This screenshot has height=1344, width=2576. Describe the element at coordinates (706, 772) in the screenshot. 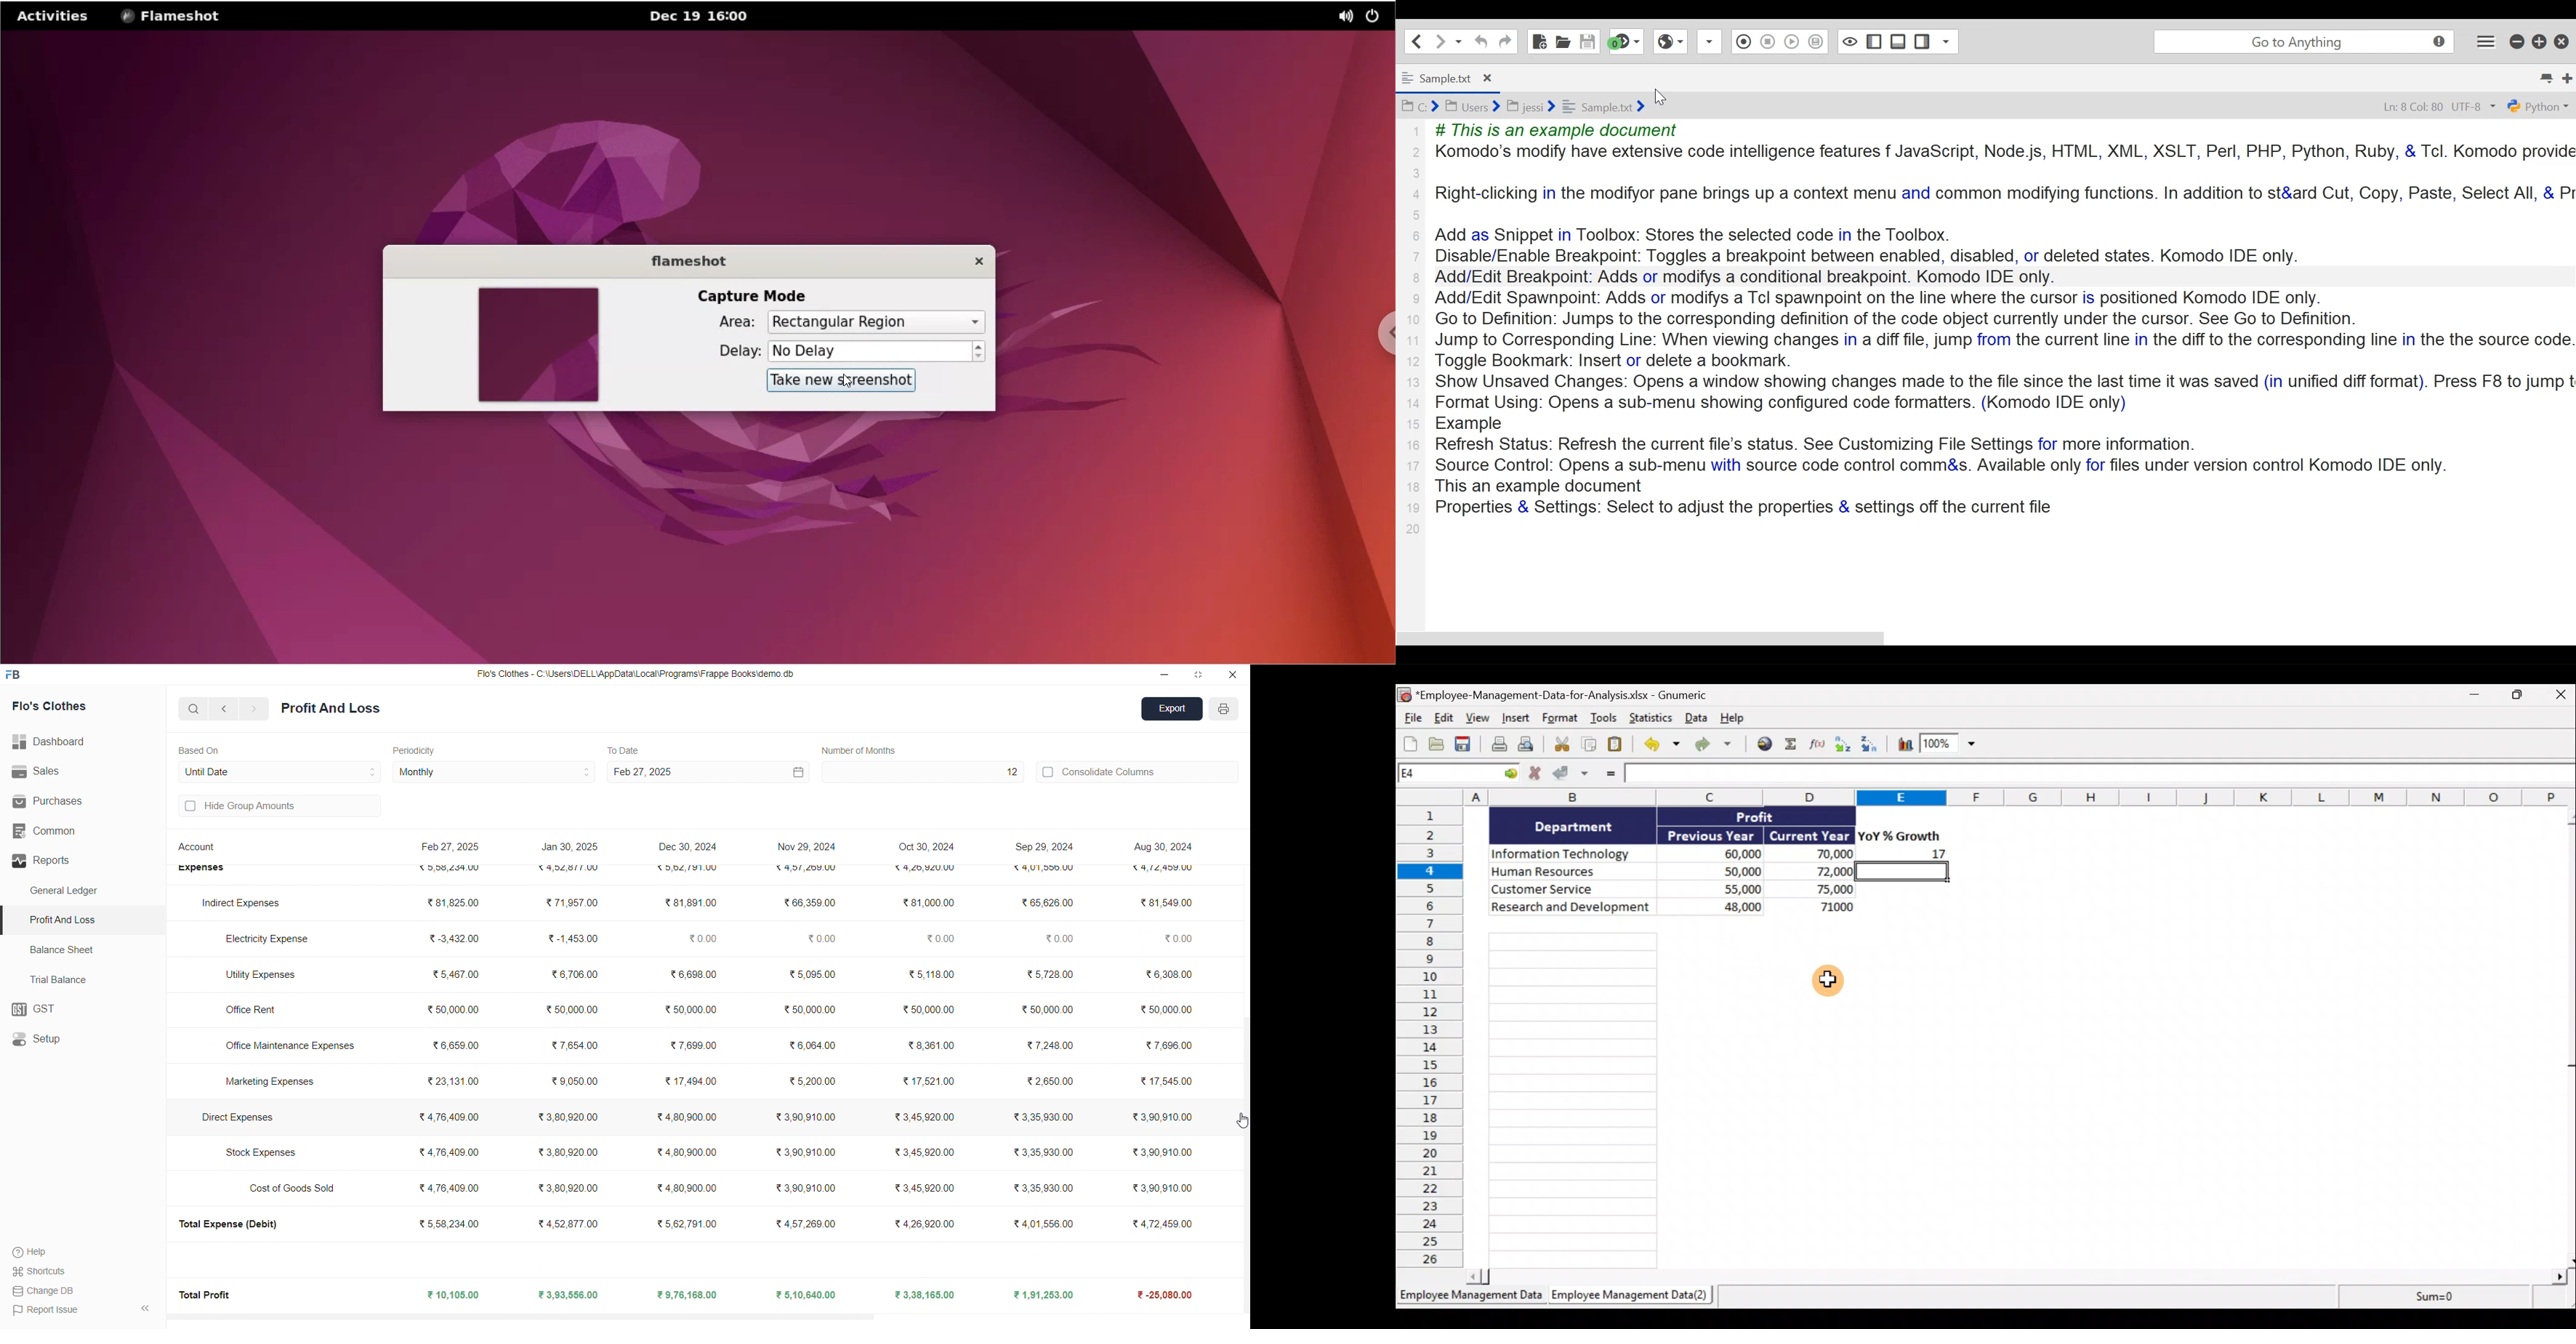

I see `Feb 27, 2025` at that location.